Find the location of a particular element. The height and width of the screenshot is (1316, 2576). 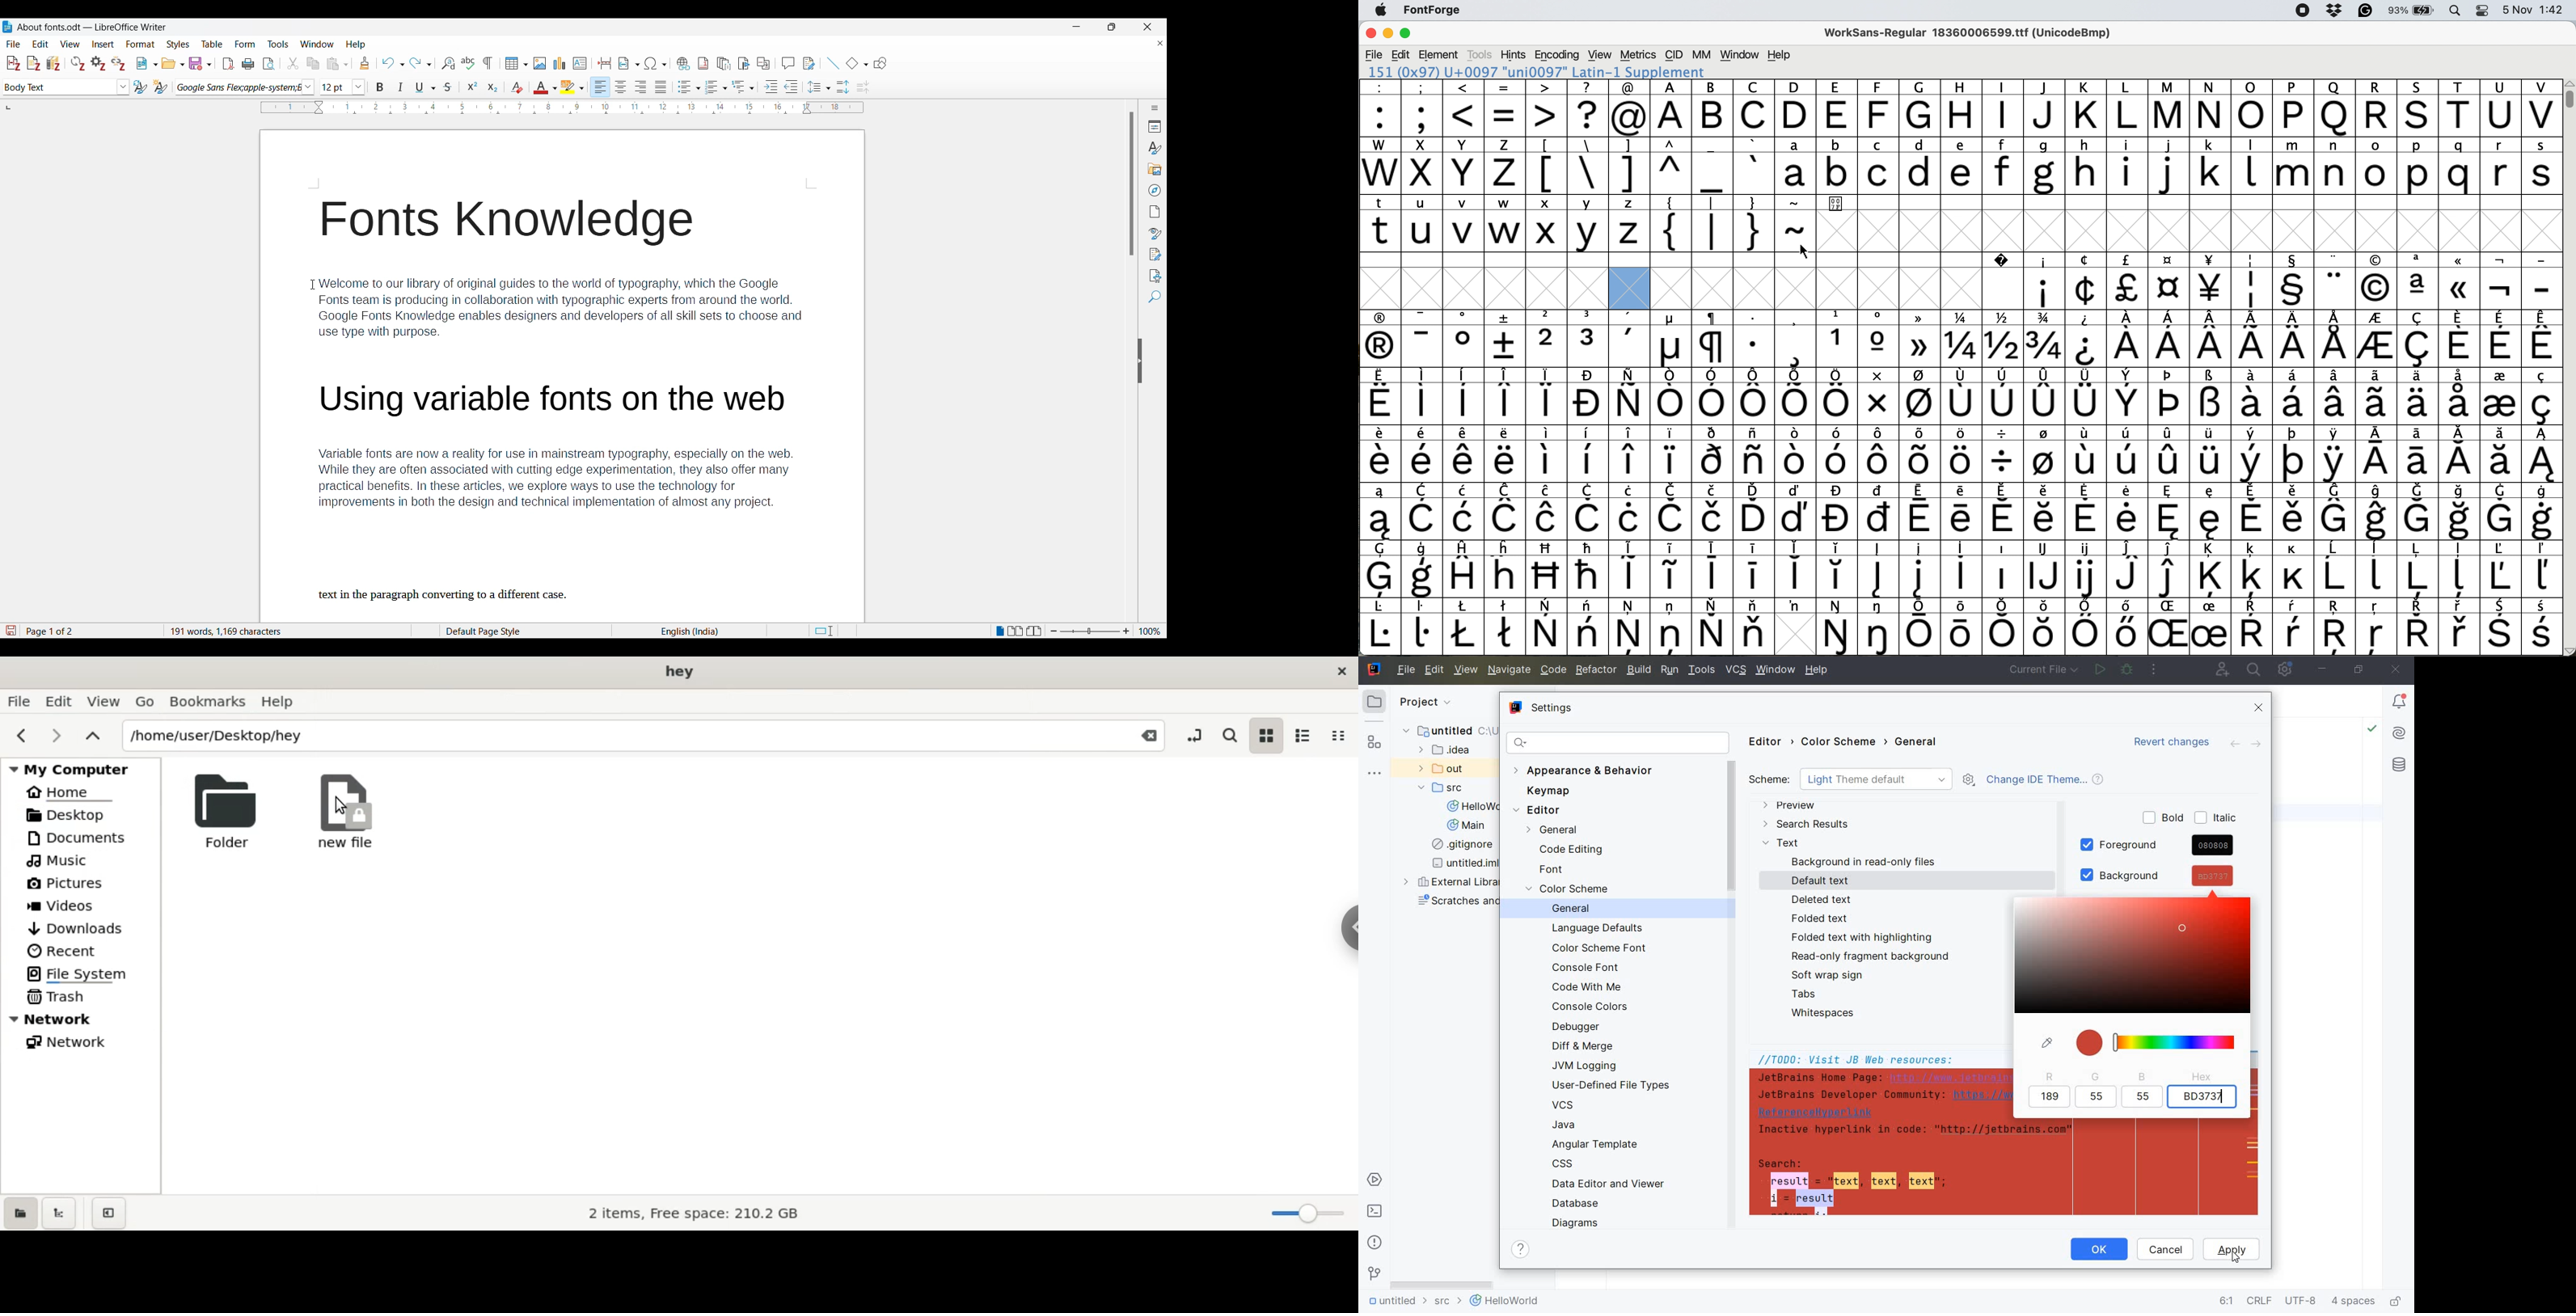

w is located at coordinates (1505, 224).